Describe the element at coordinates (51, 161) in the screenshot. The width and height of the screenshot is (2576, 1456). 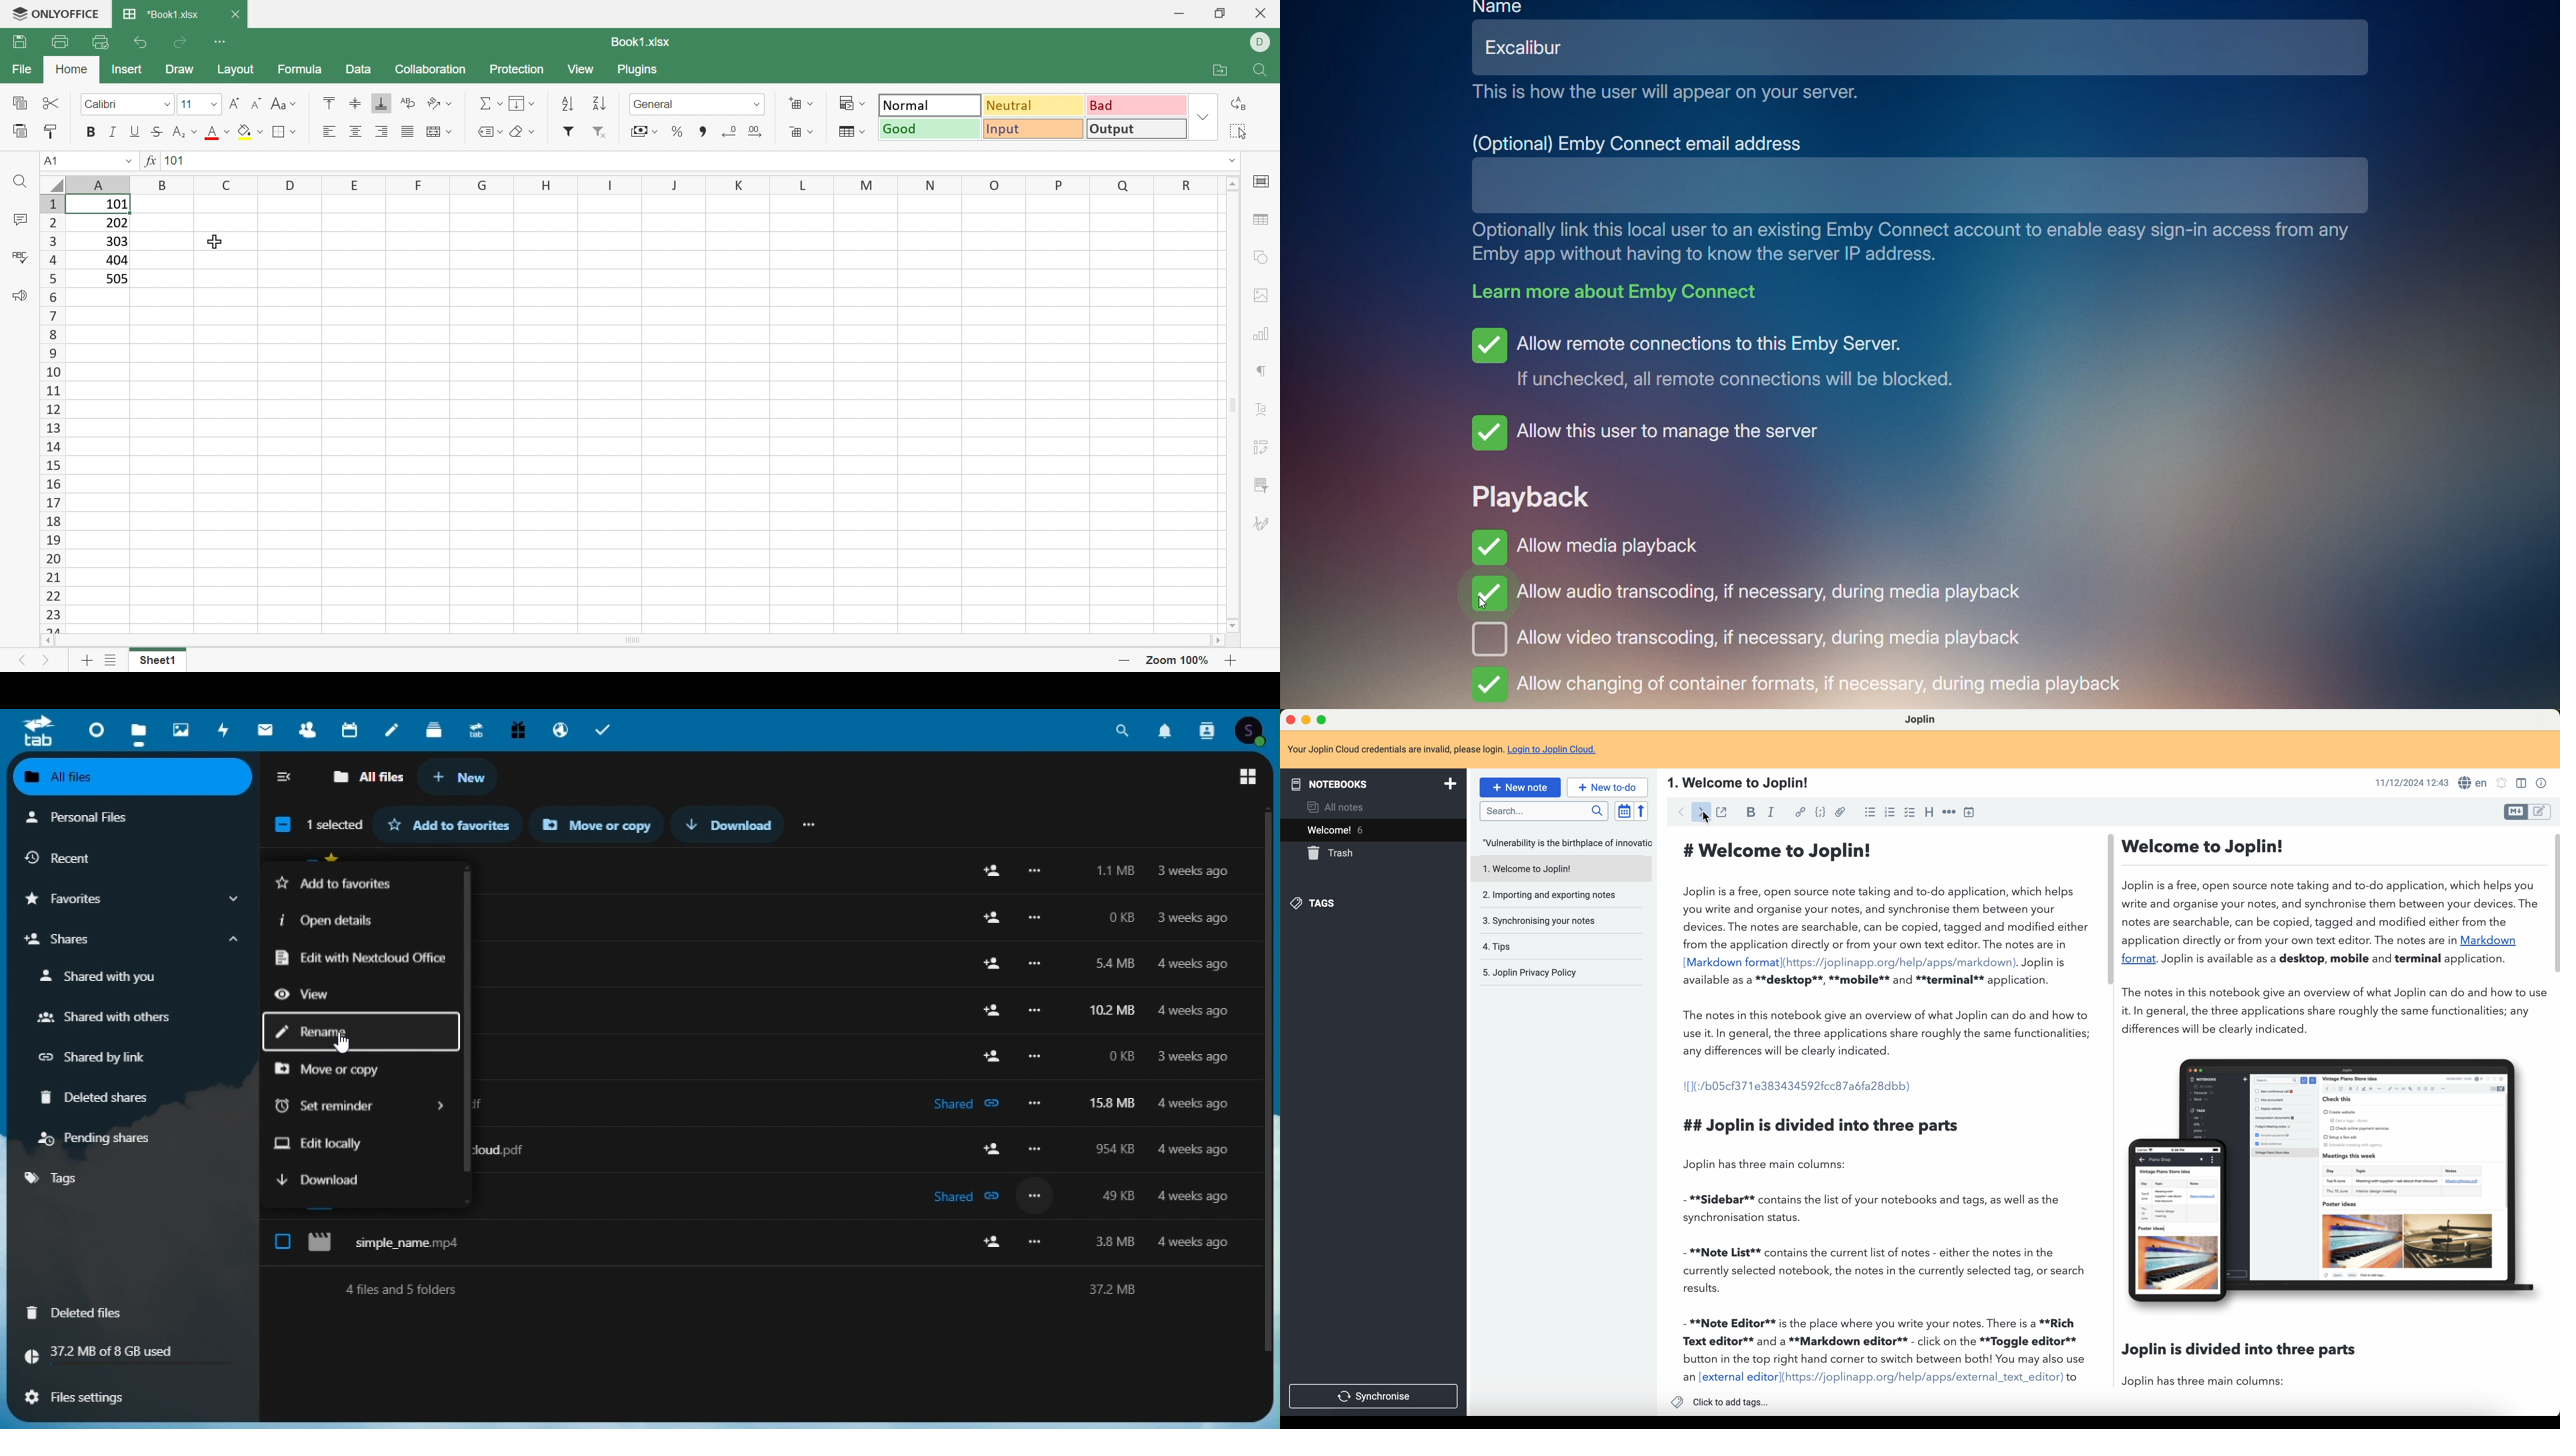
I see `A1` at that location.